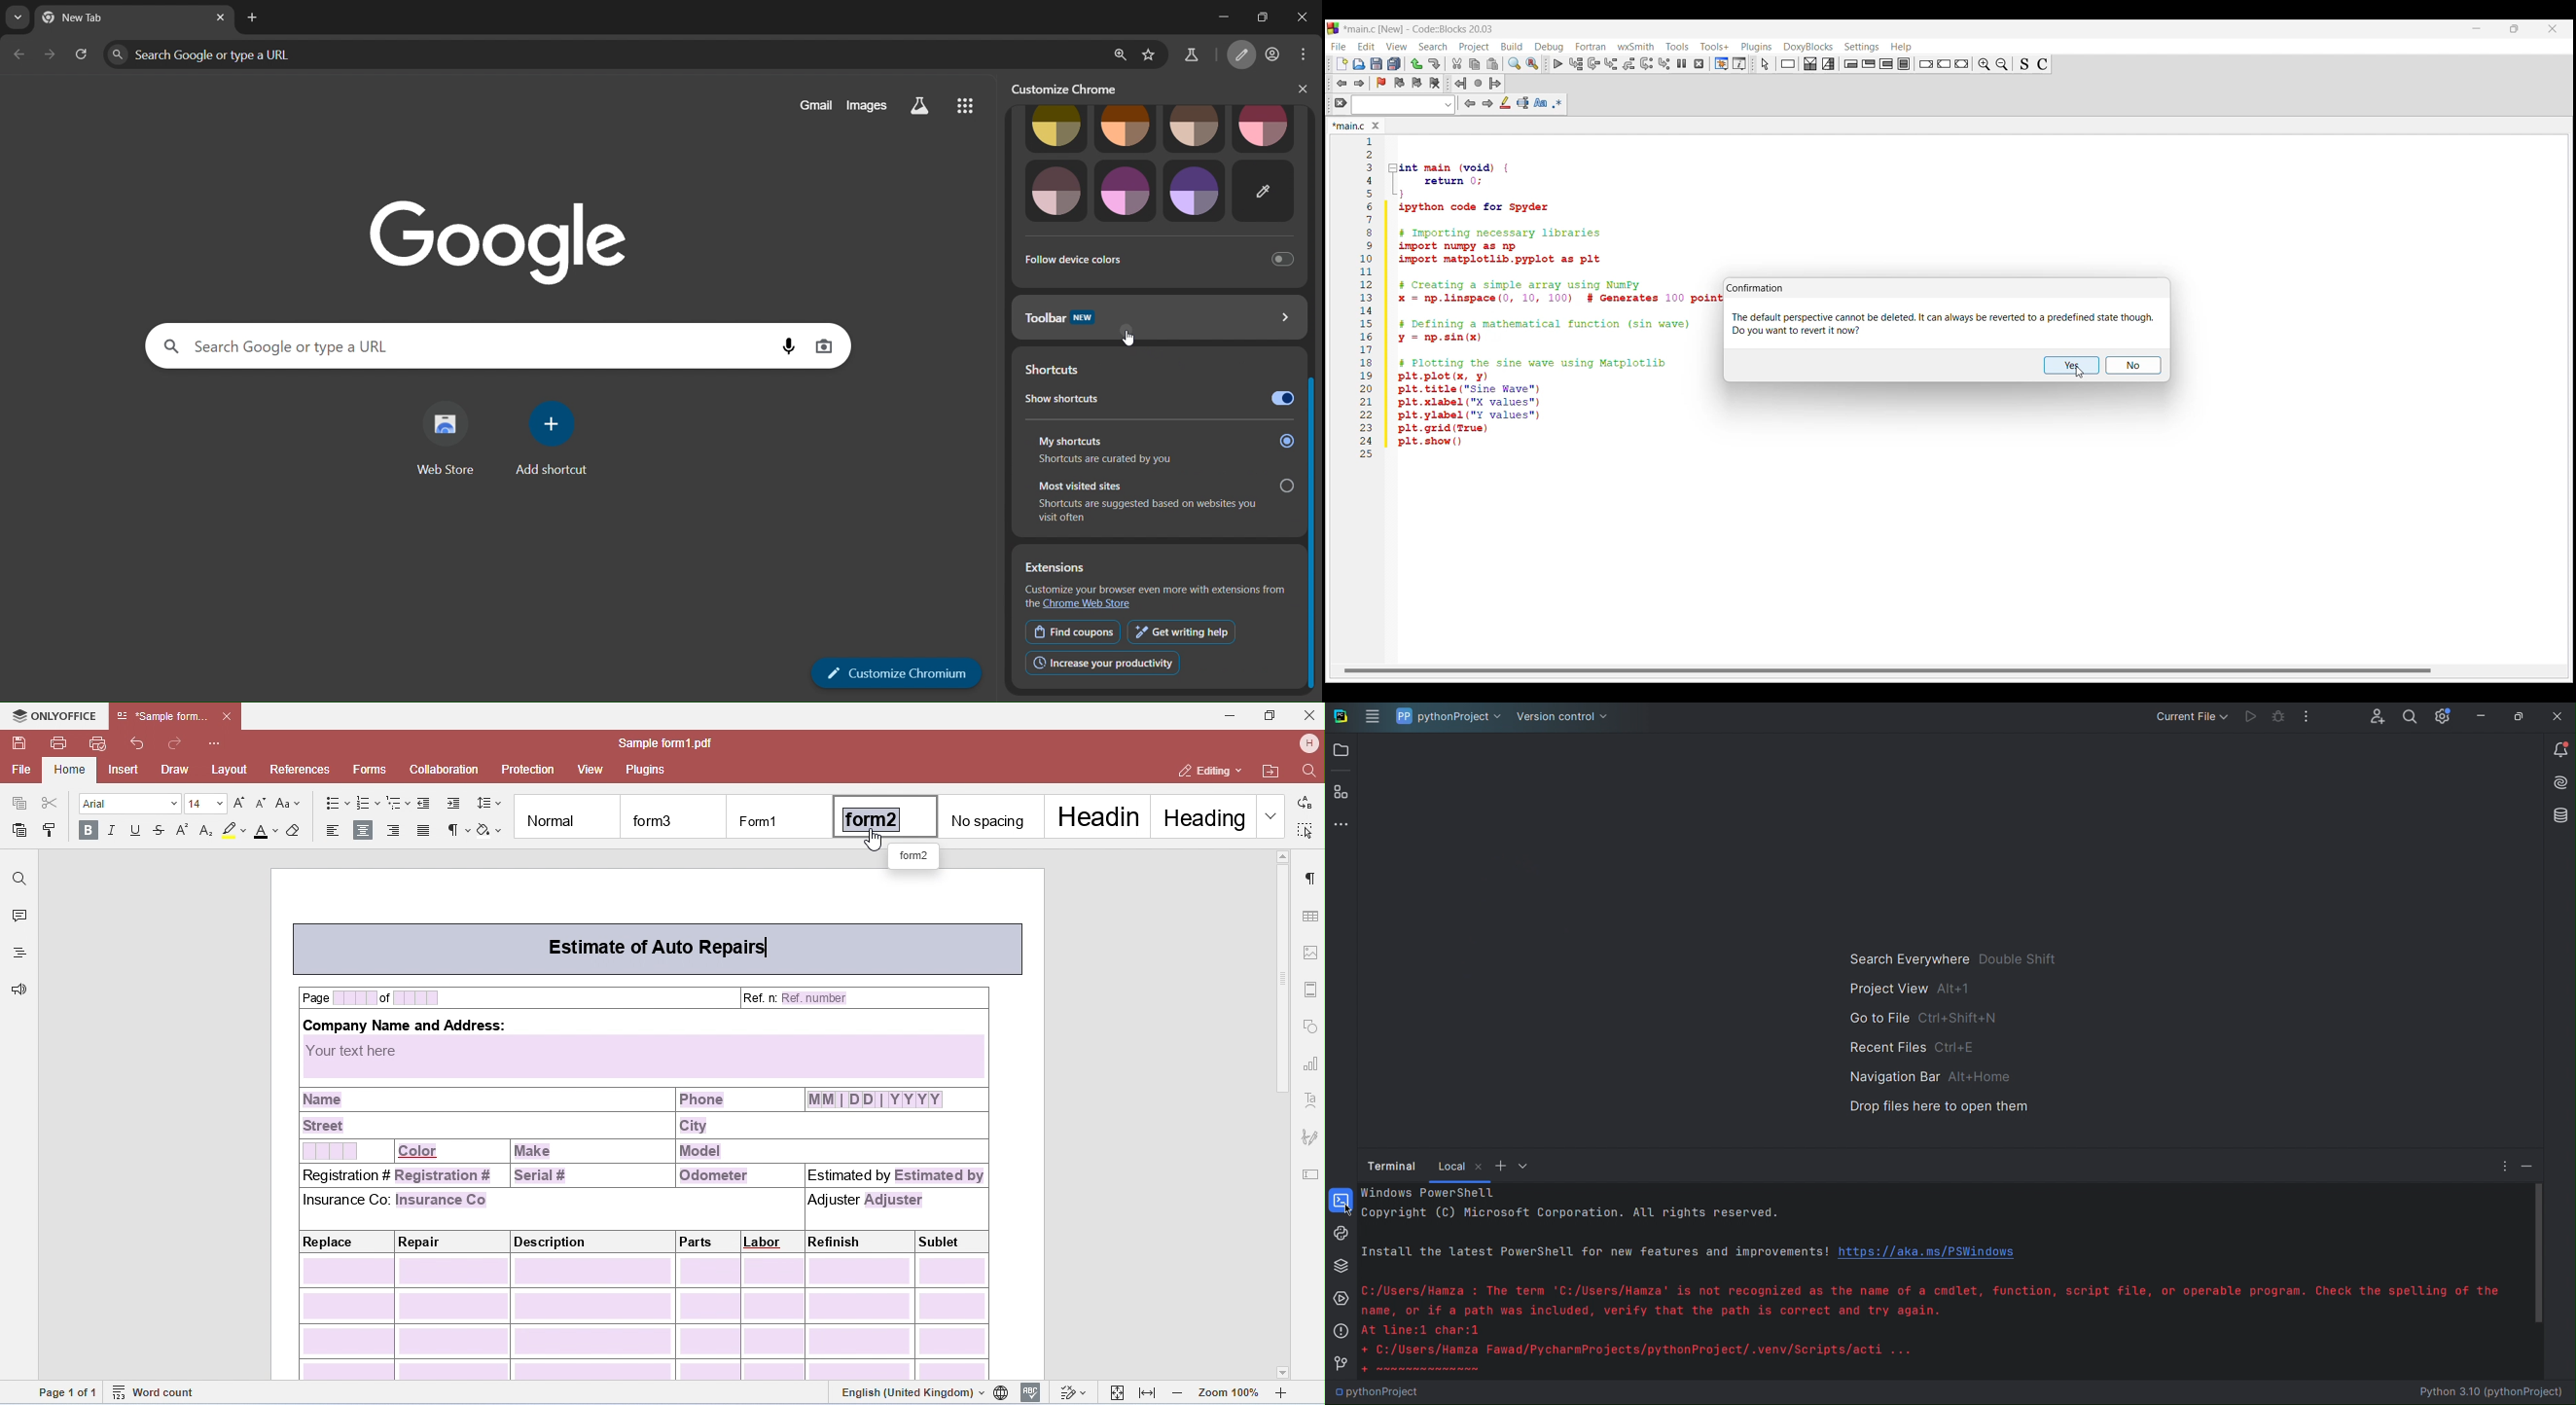  What do you see at coordinates (1908, 988) in the screenshot?
I see `Project View` at bounding box center [1908, 988].